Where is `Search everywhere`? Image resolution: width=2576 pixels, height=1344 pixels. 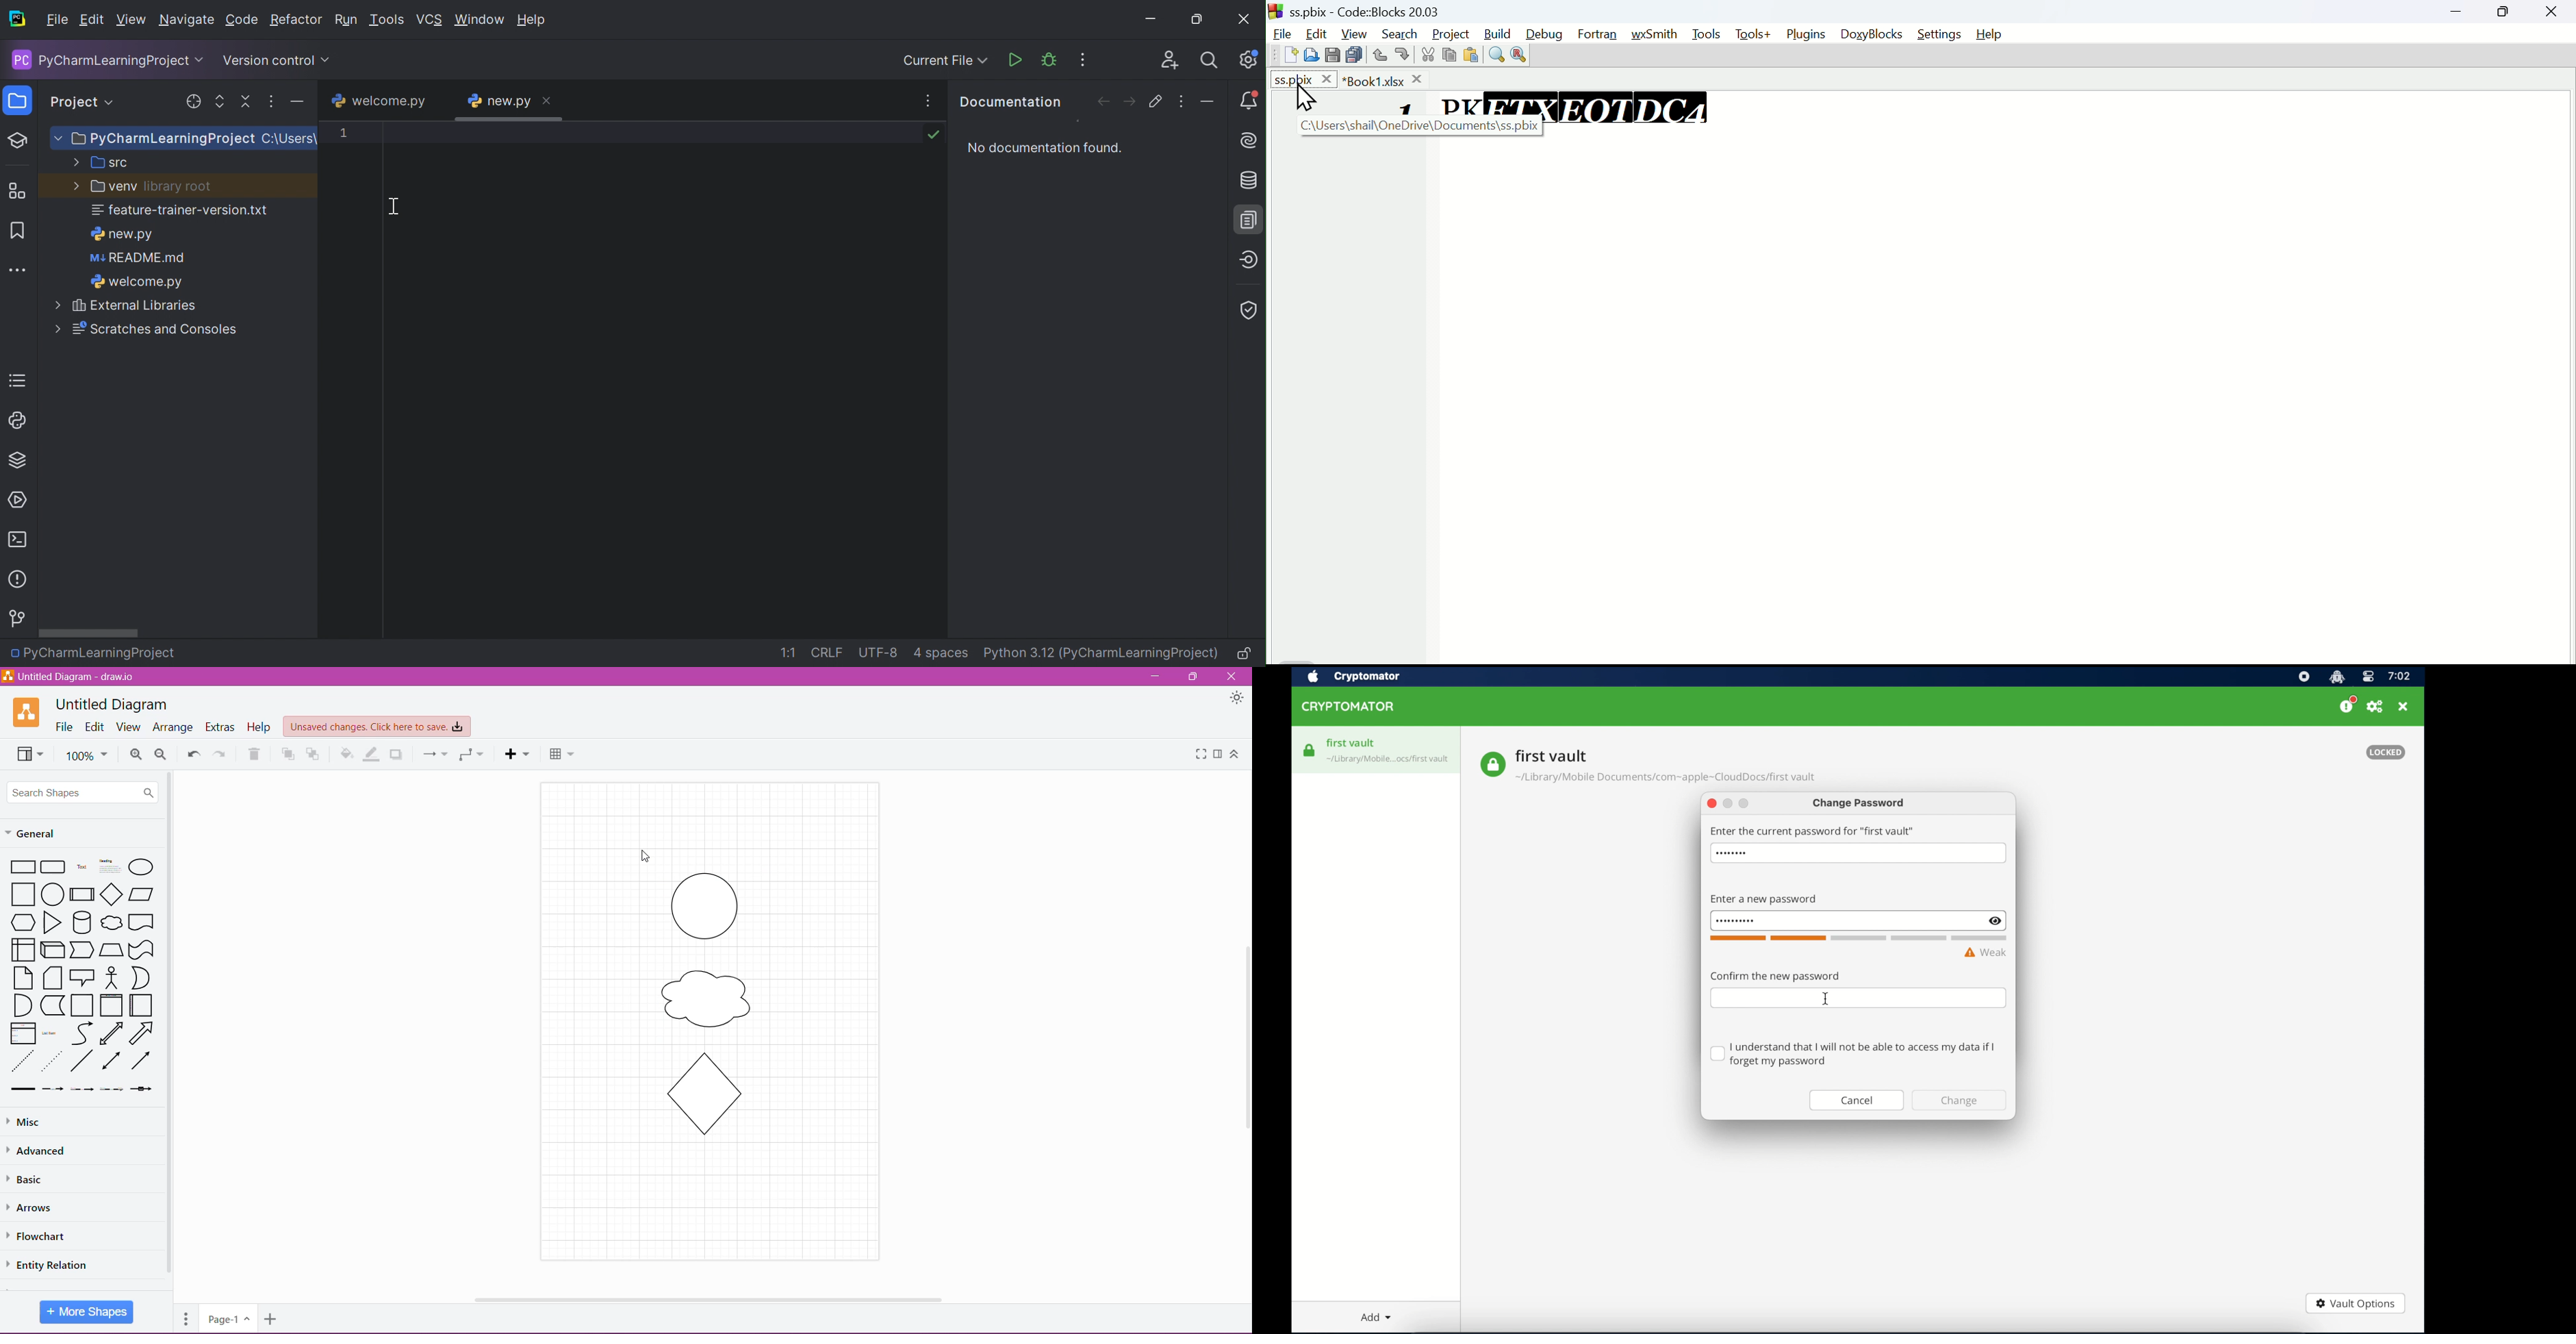
Search everywhere is located at coordinates (1210, 62).